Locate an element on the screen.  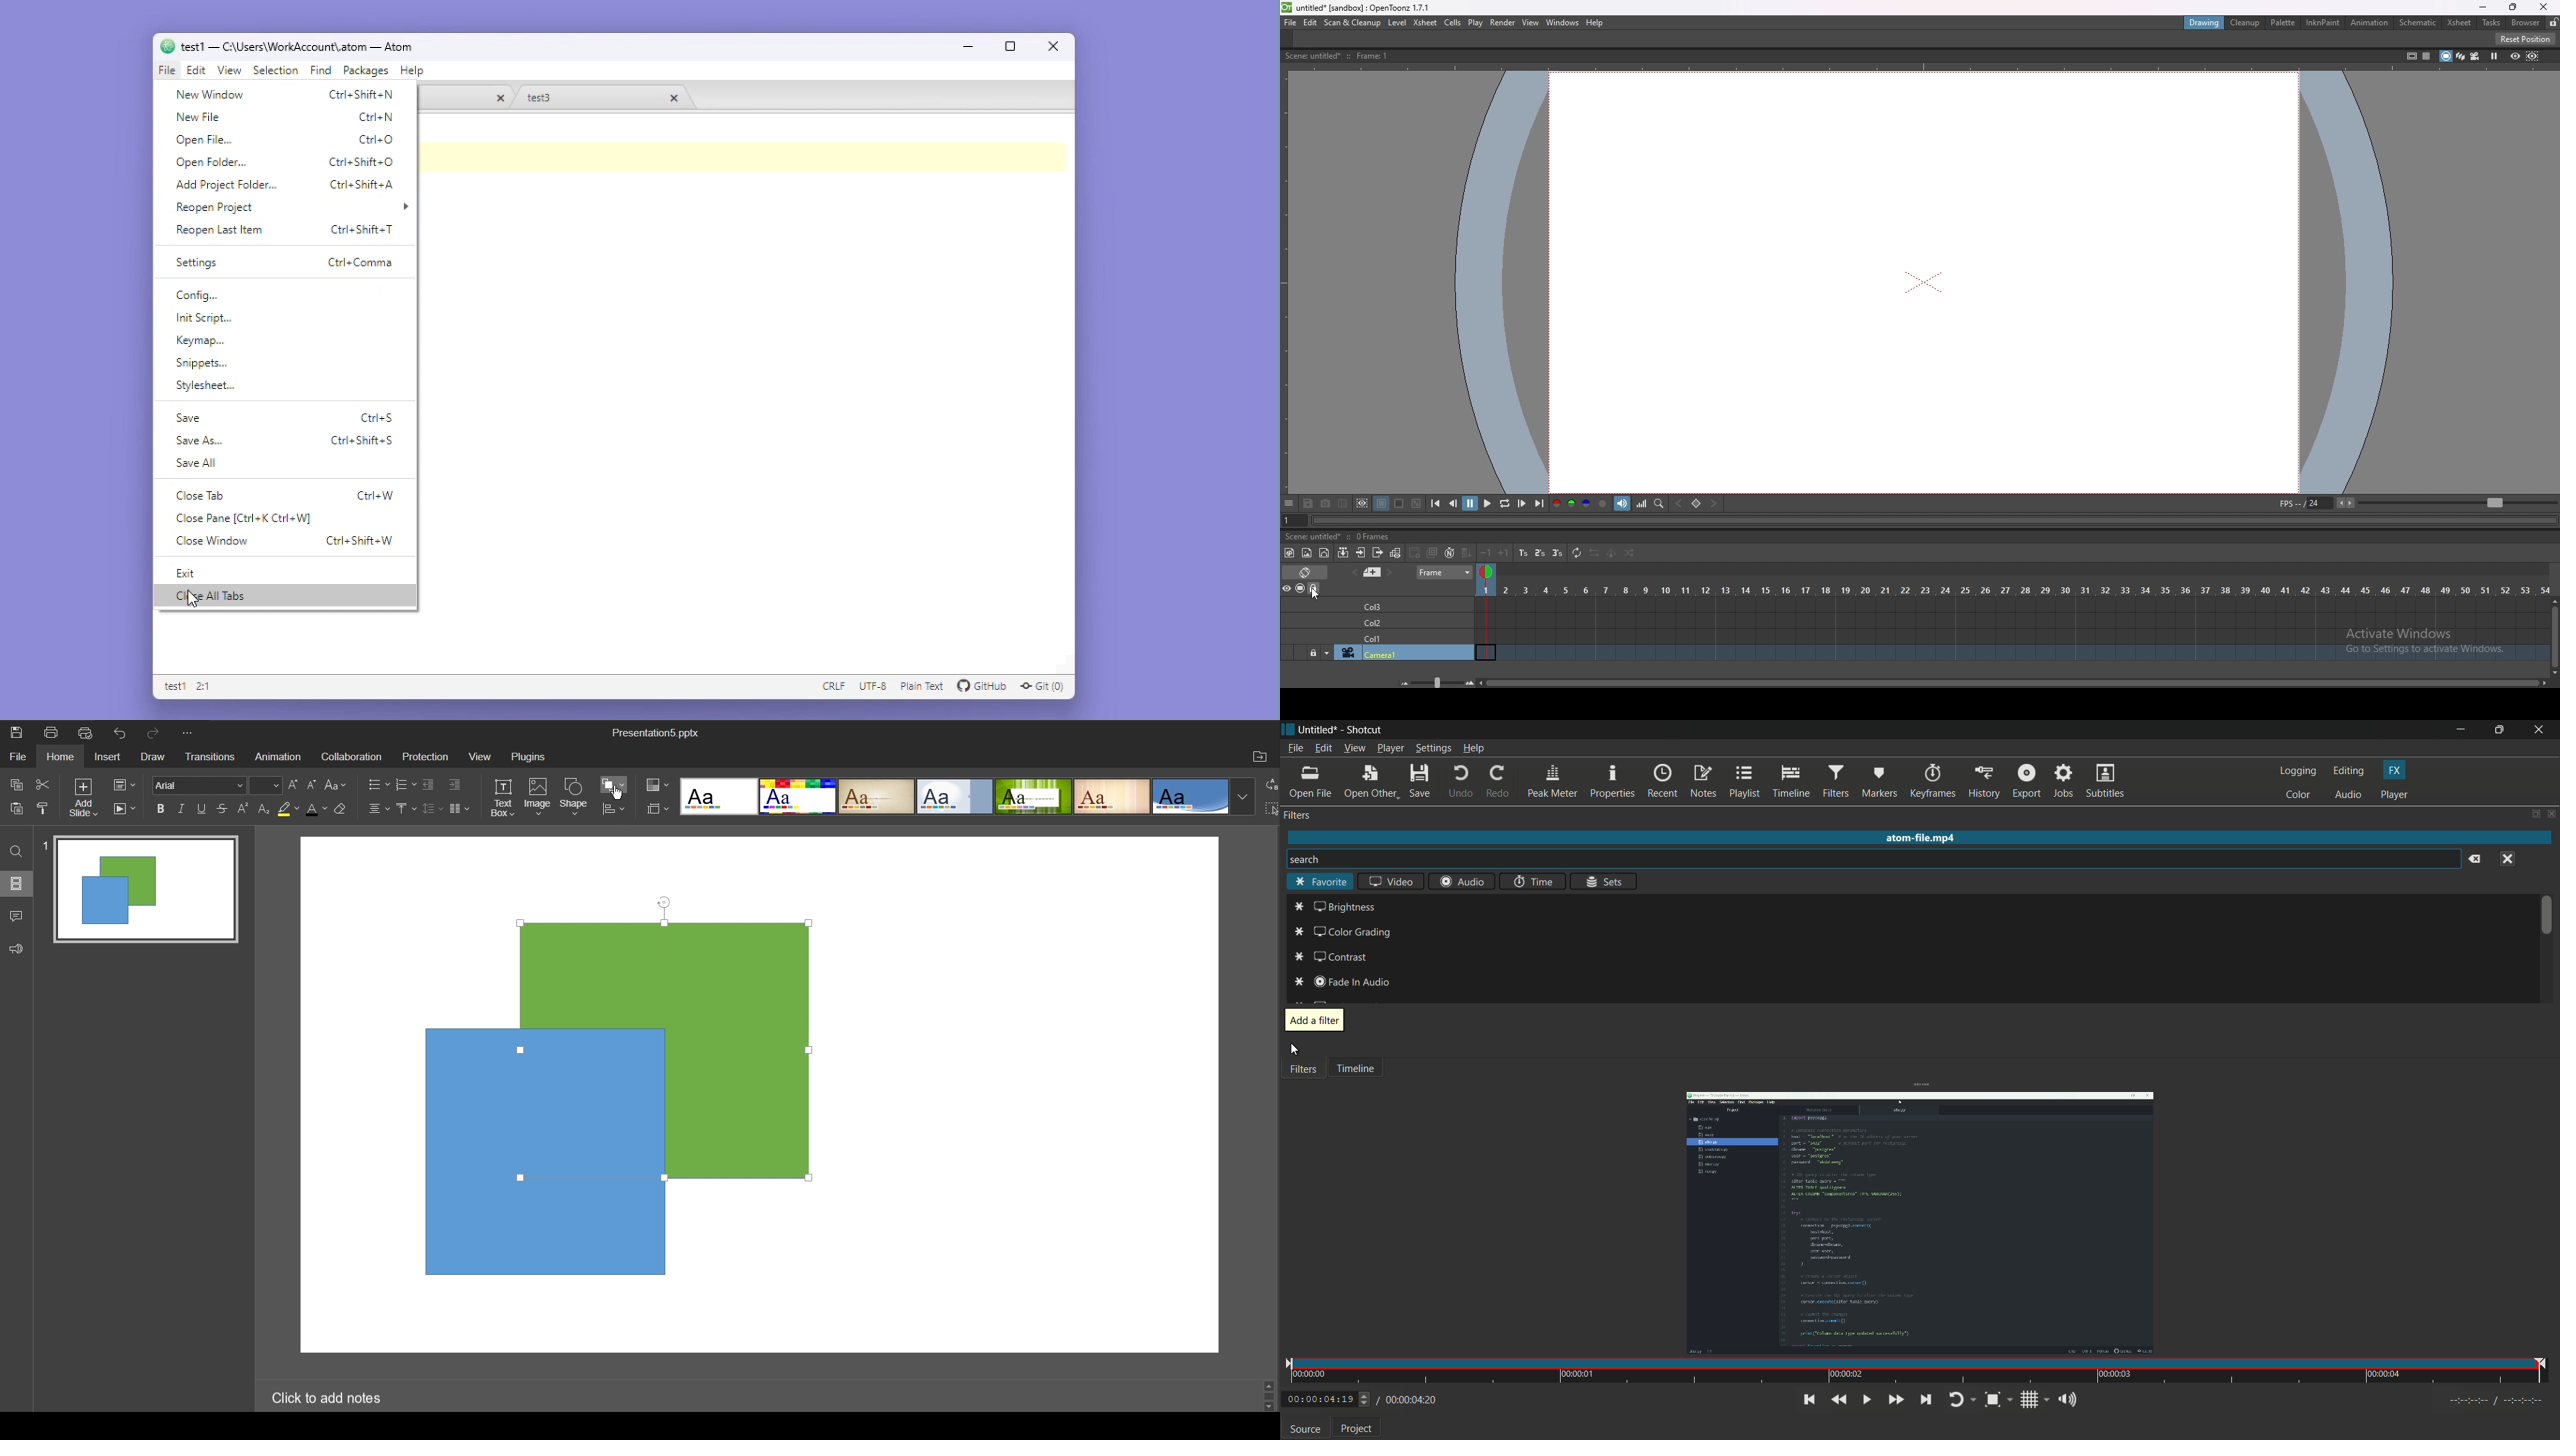
Undo is located at coordinates (124, 734).